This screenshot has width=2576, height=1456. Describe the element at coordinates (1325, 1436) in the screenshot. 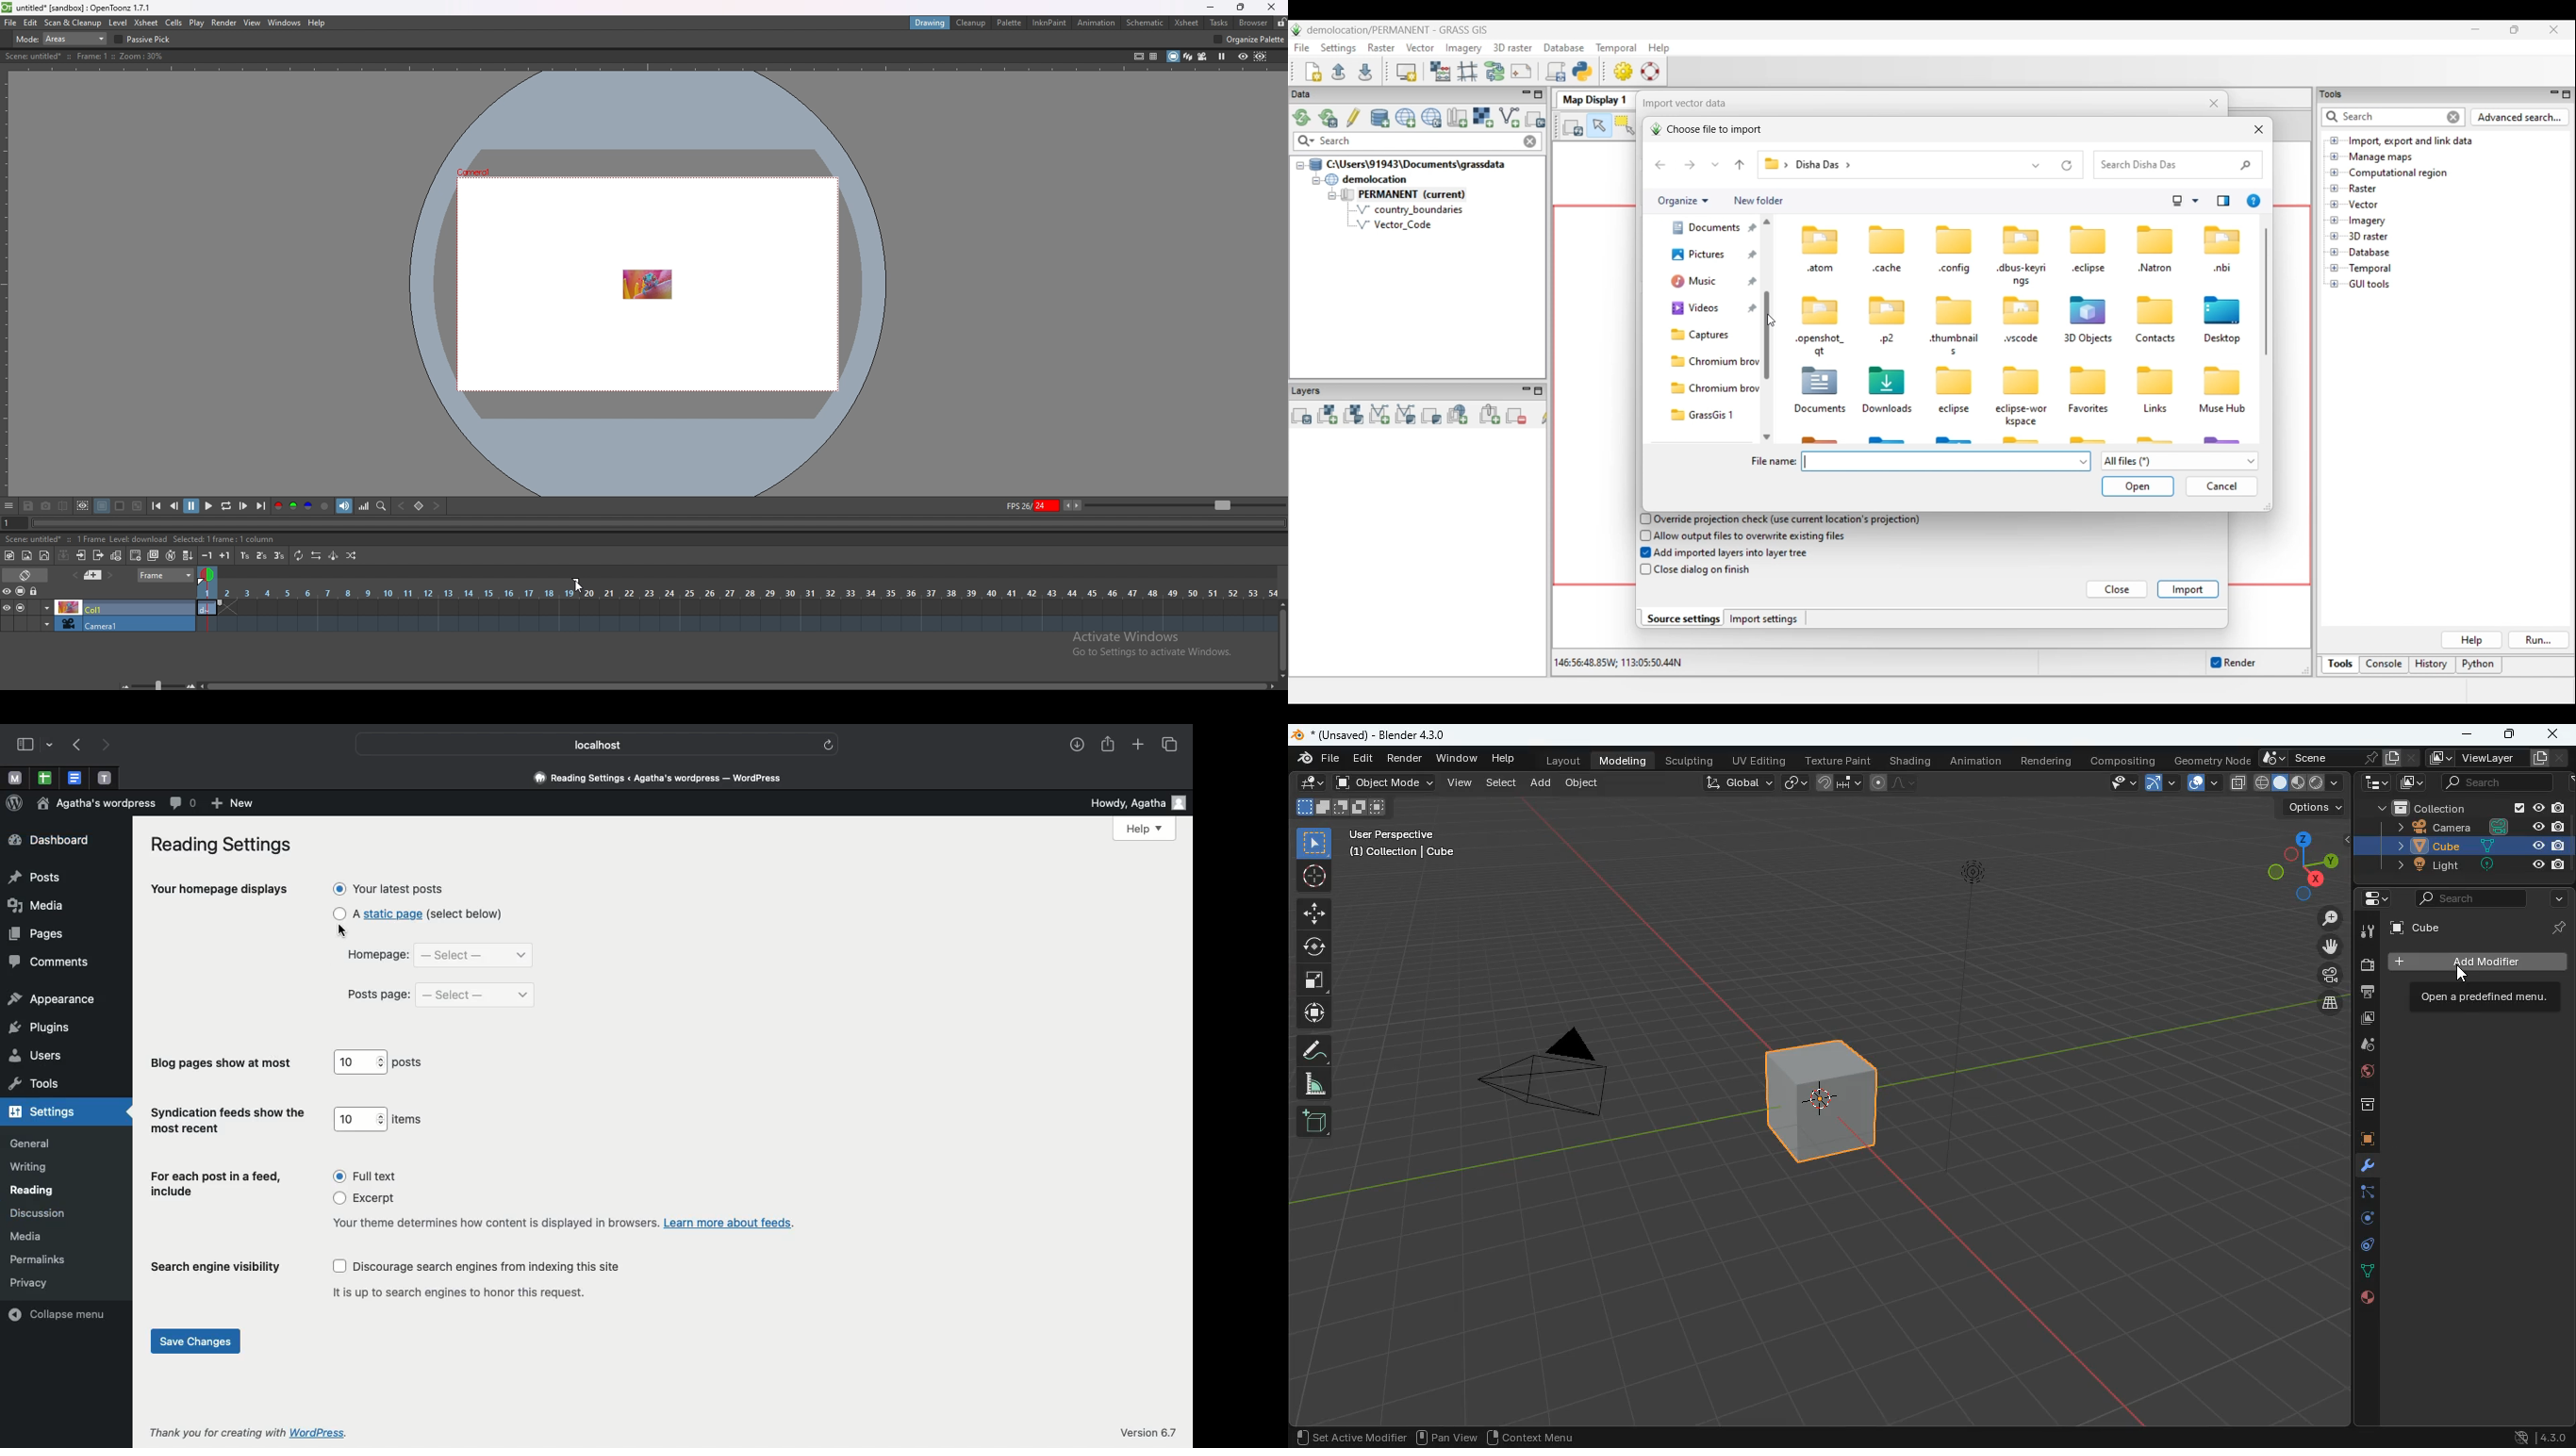

I see `pan view` at that location.